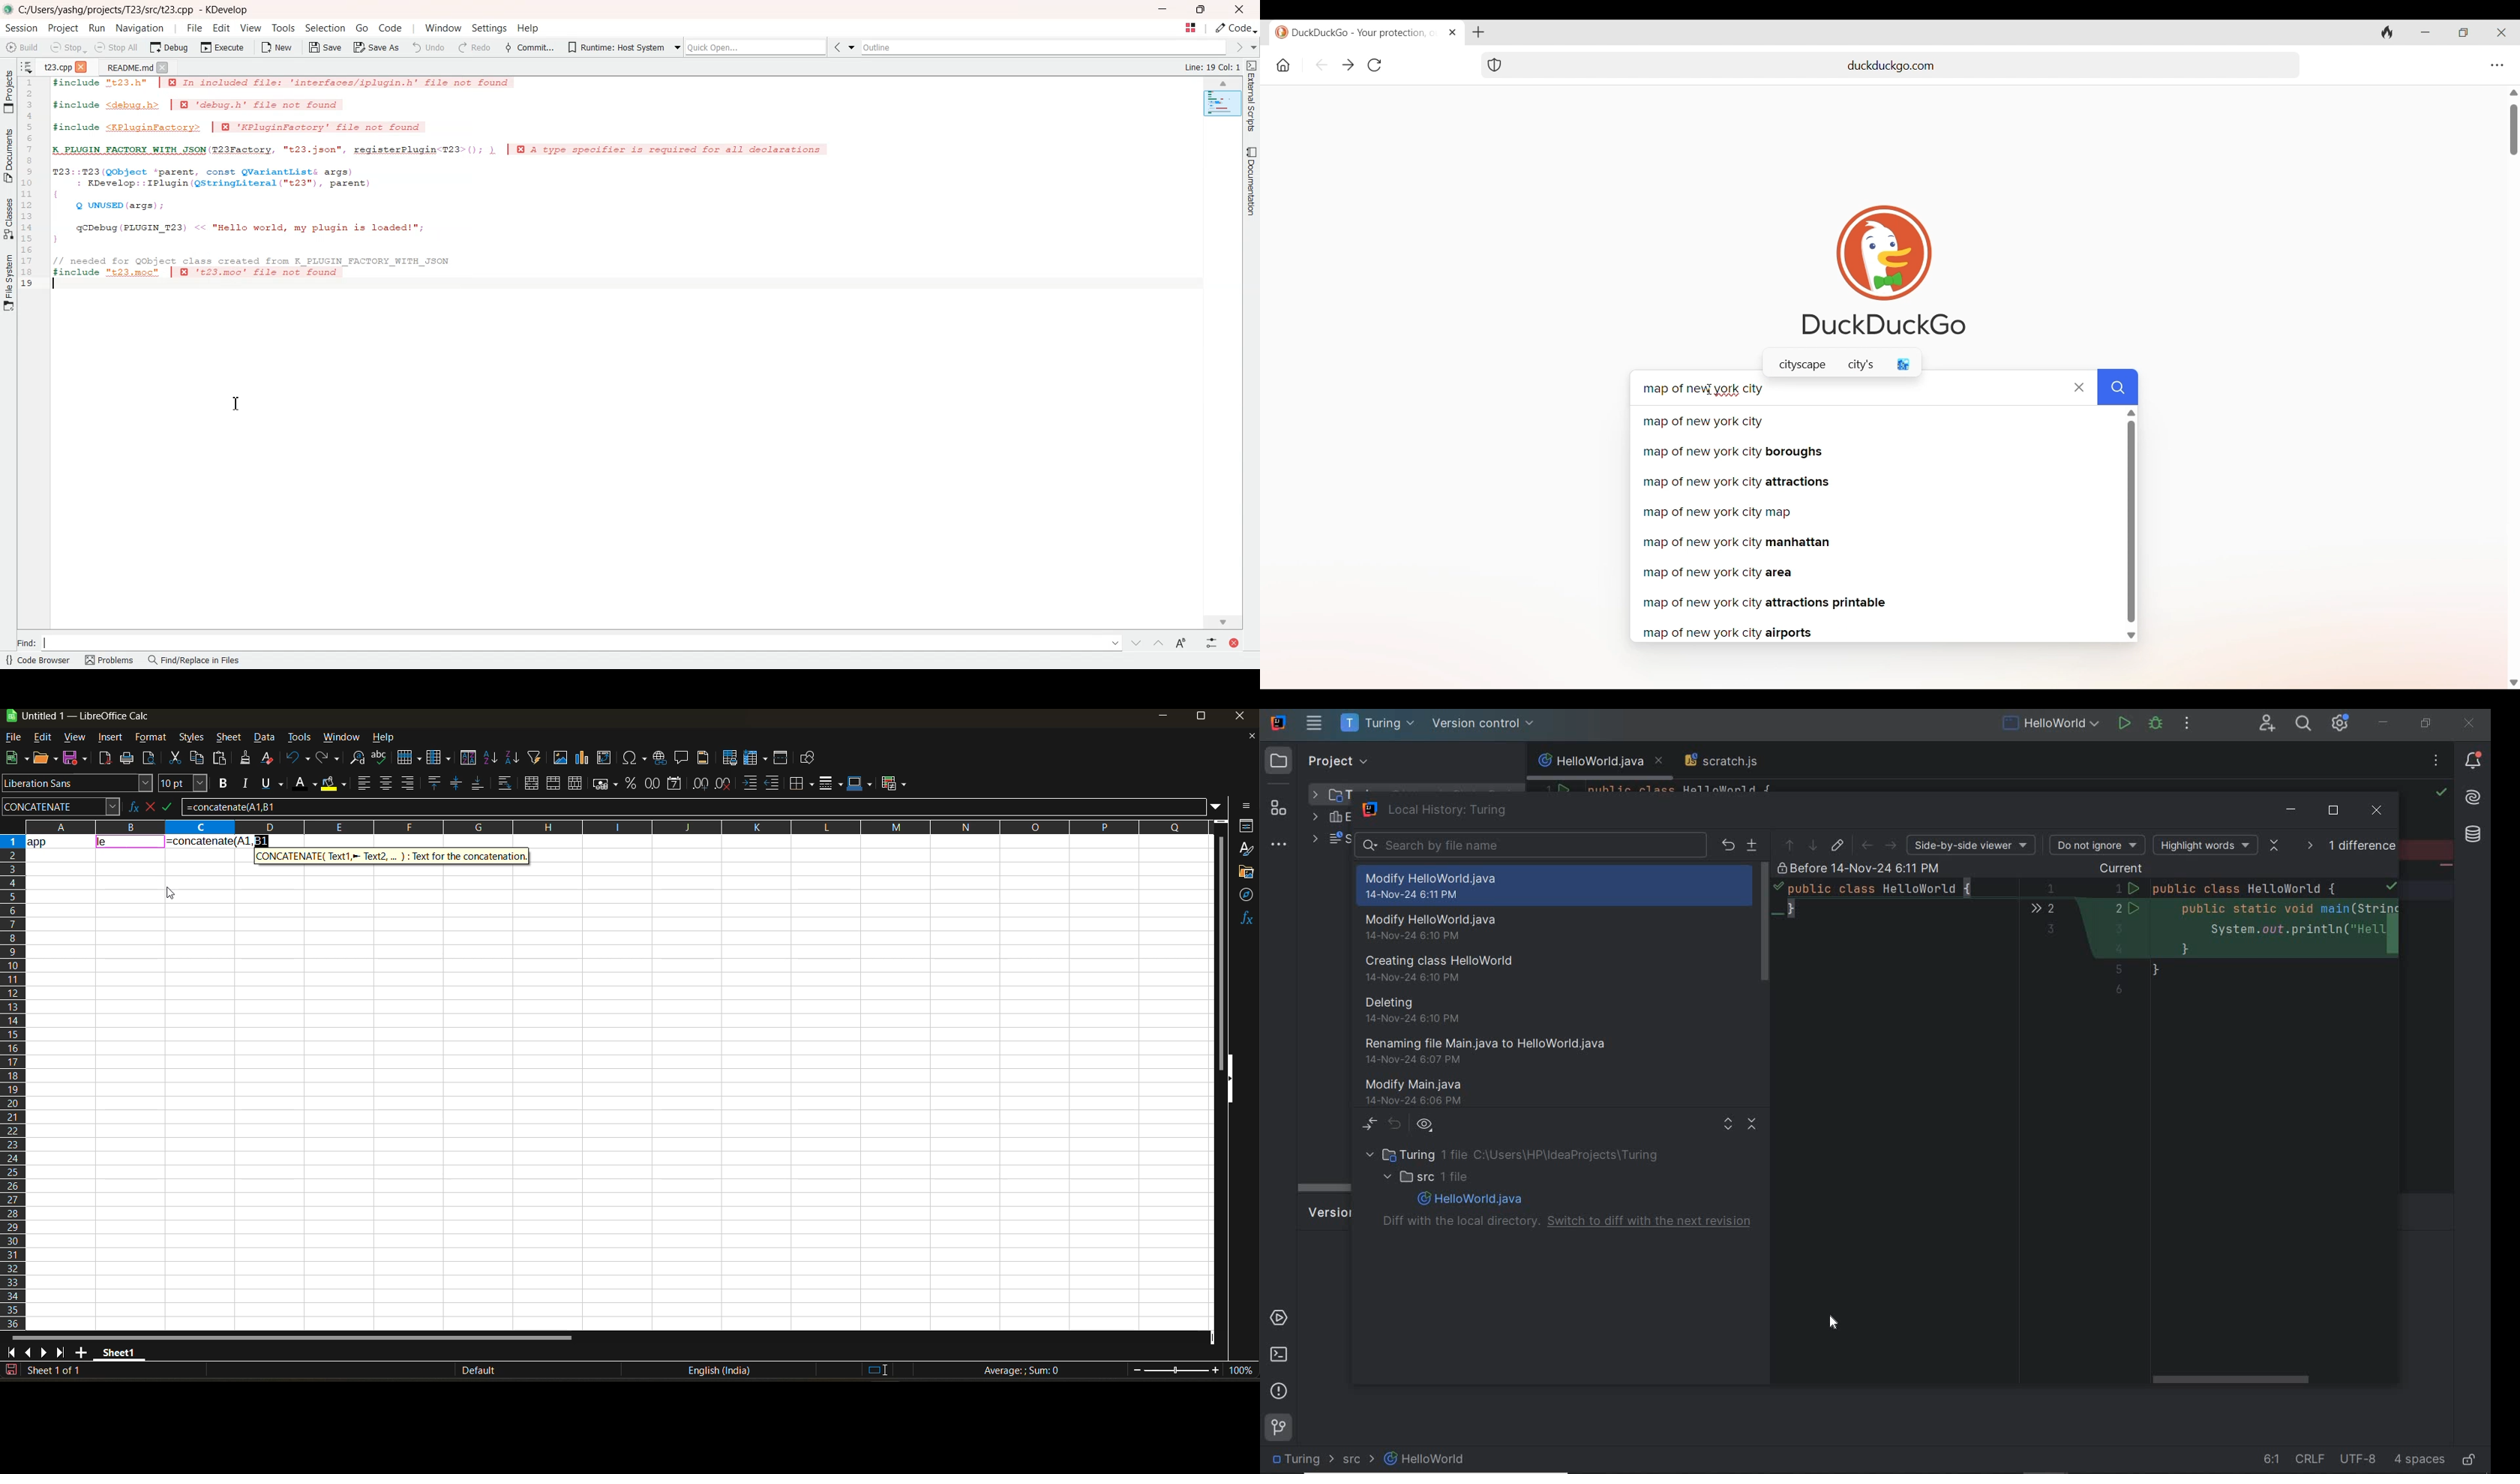 The width and height of the screenshot is (2520, 1484). I want to click on add decimal place, so click(700, 784).